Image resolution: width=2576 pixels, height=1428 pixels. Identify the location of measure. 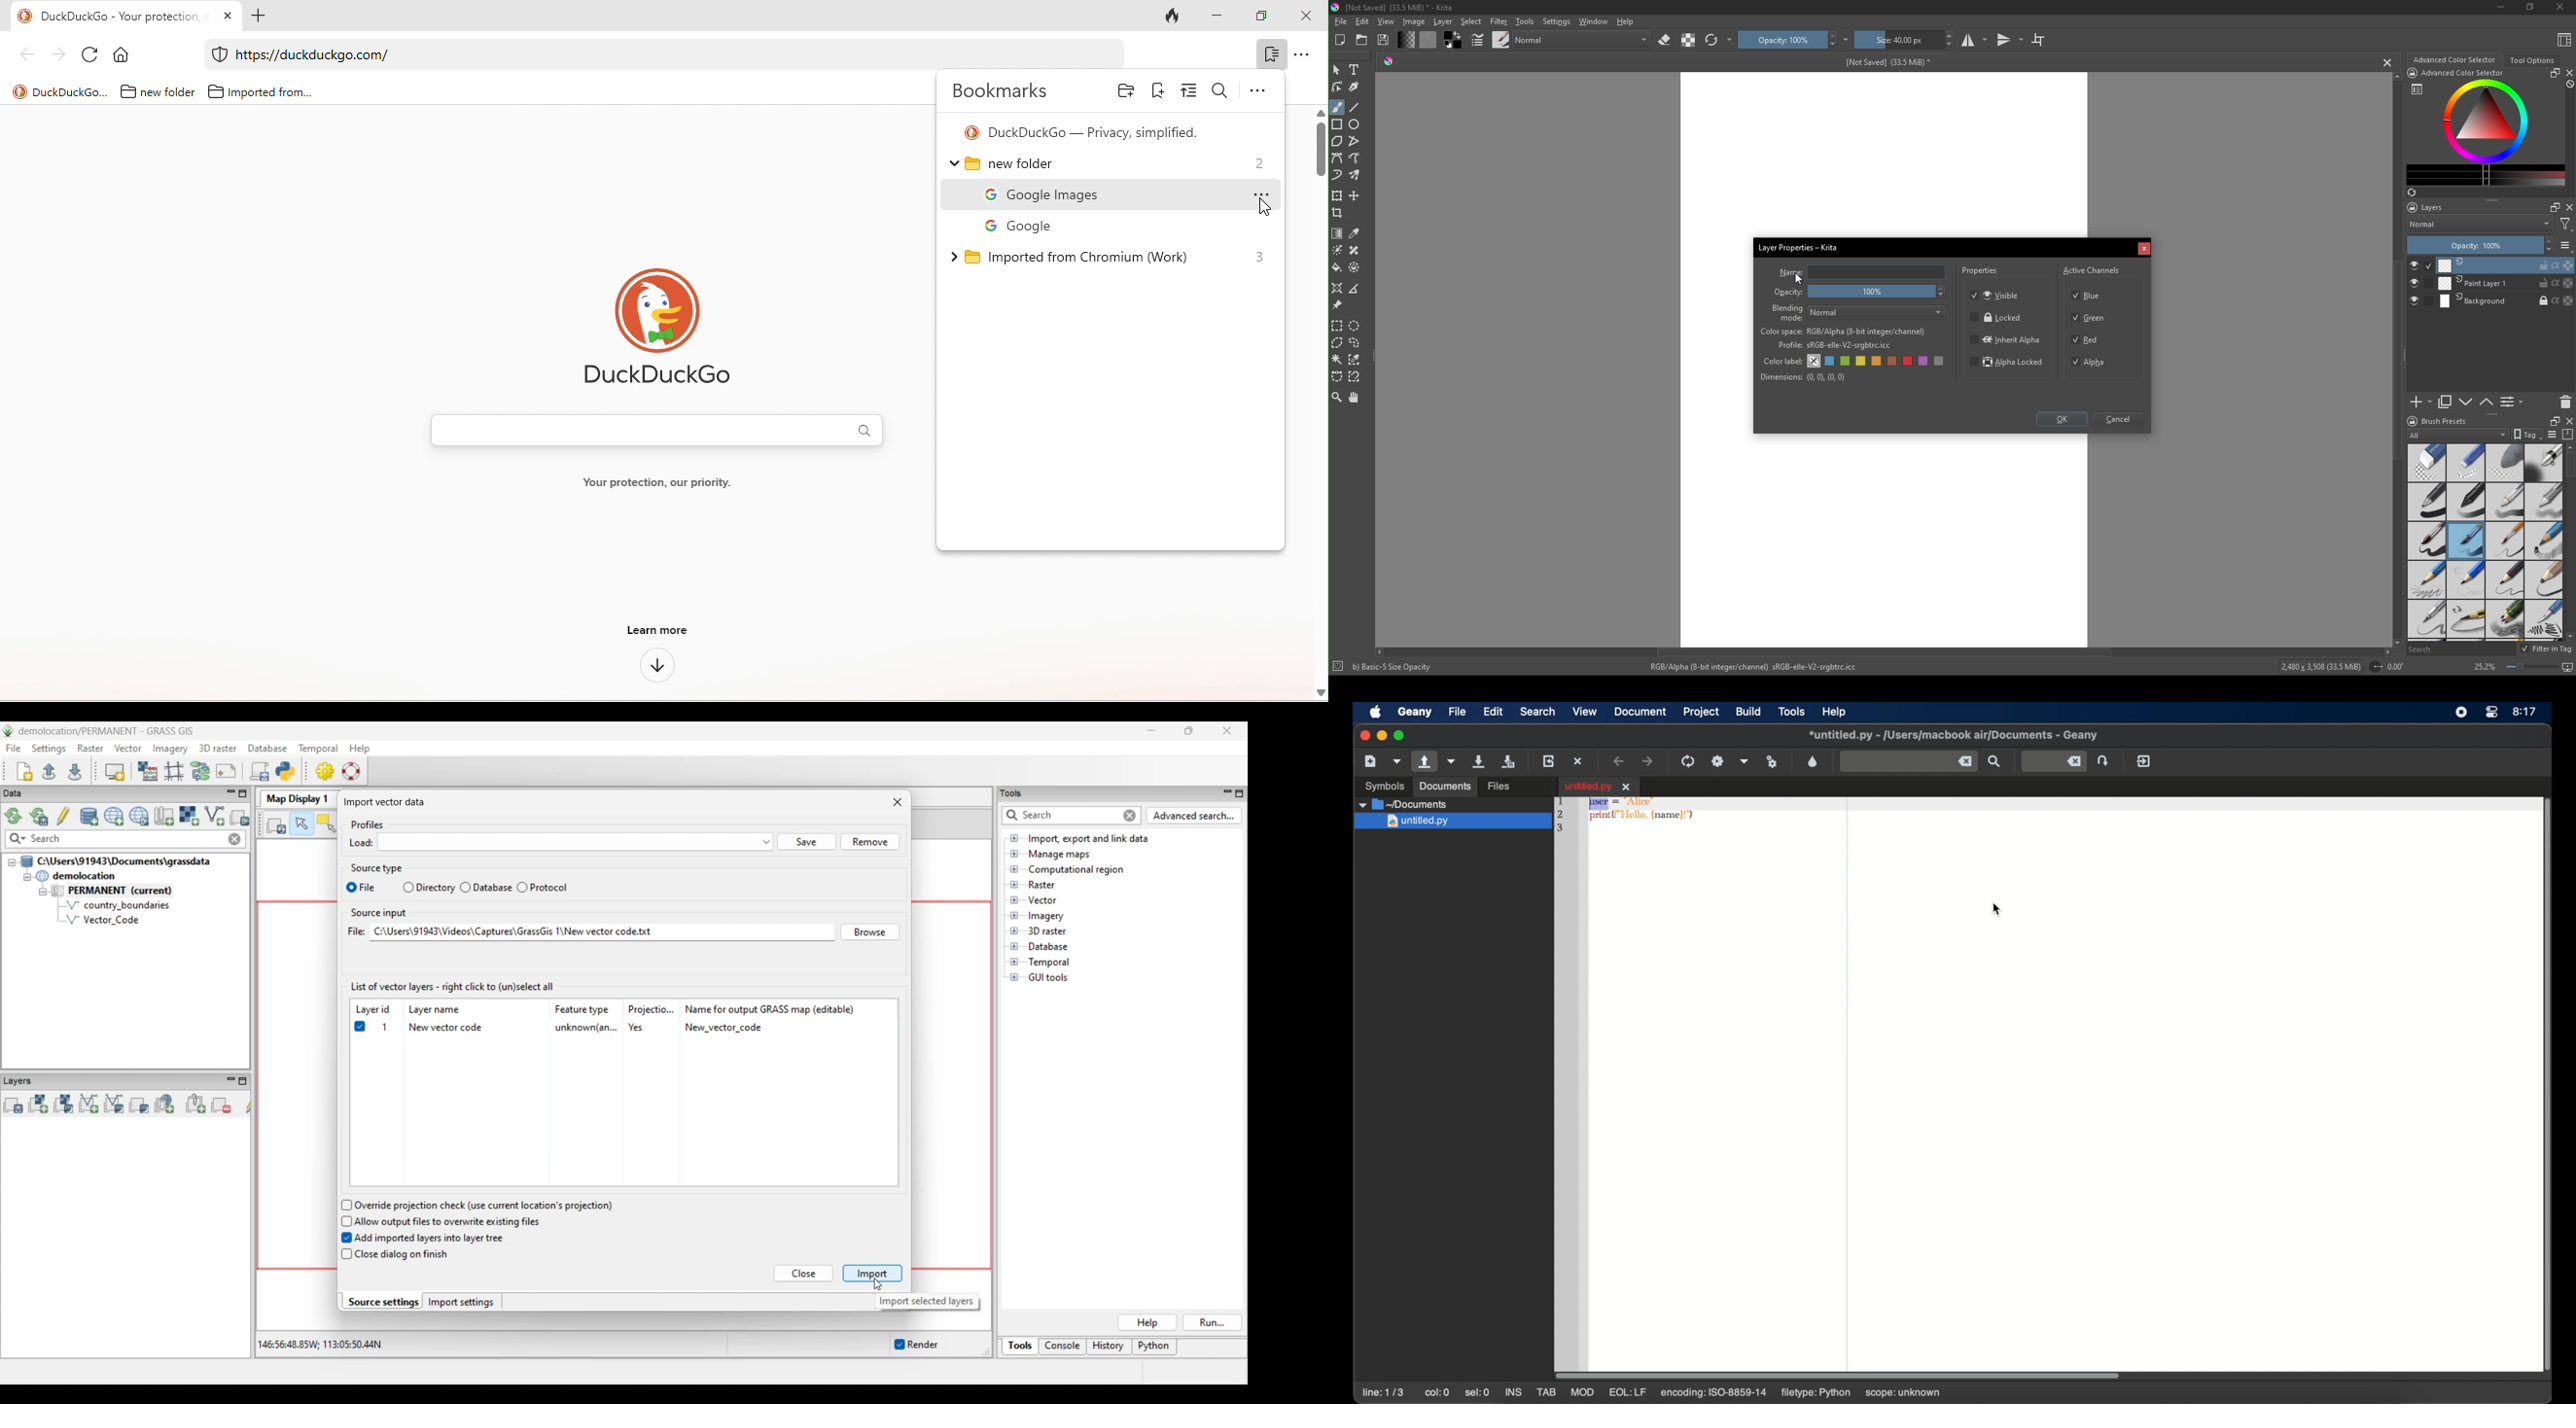
(1357, 289).